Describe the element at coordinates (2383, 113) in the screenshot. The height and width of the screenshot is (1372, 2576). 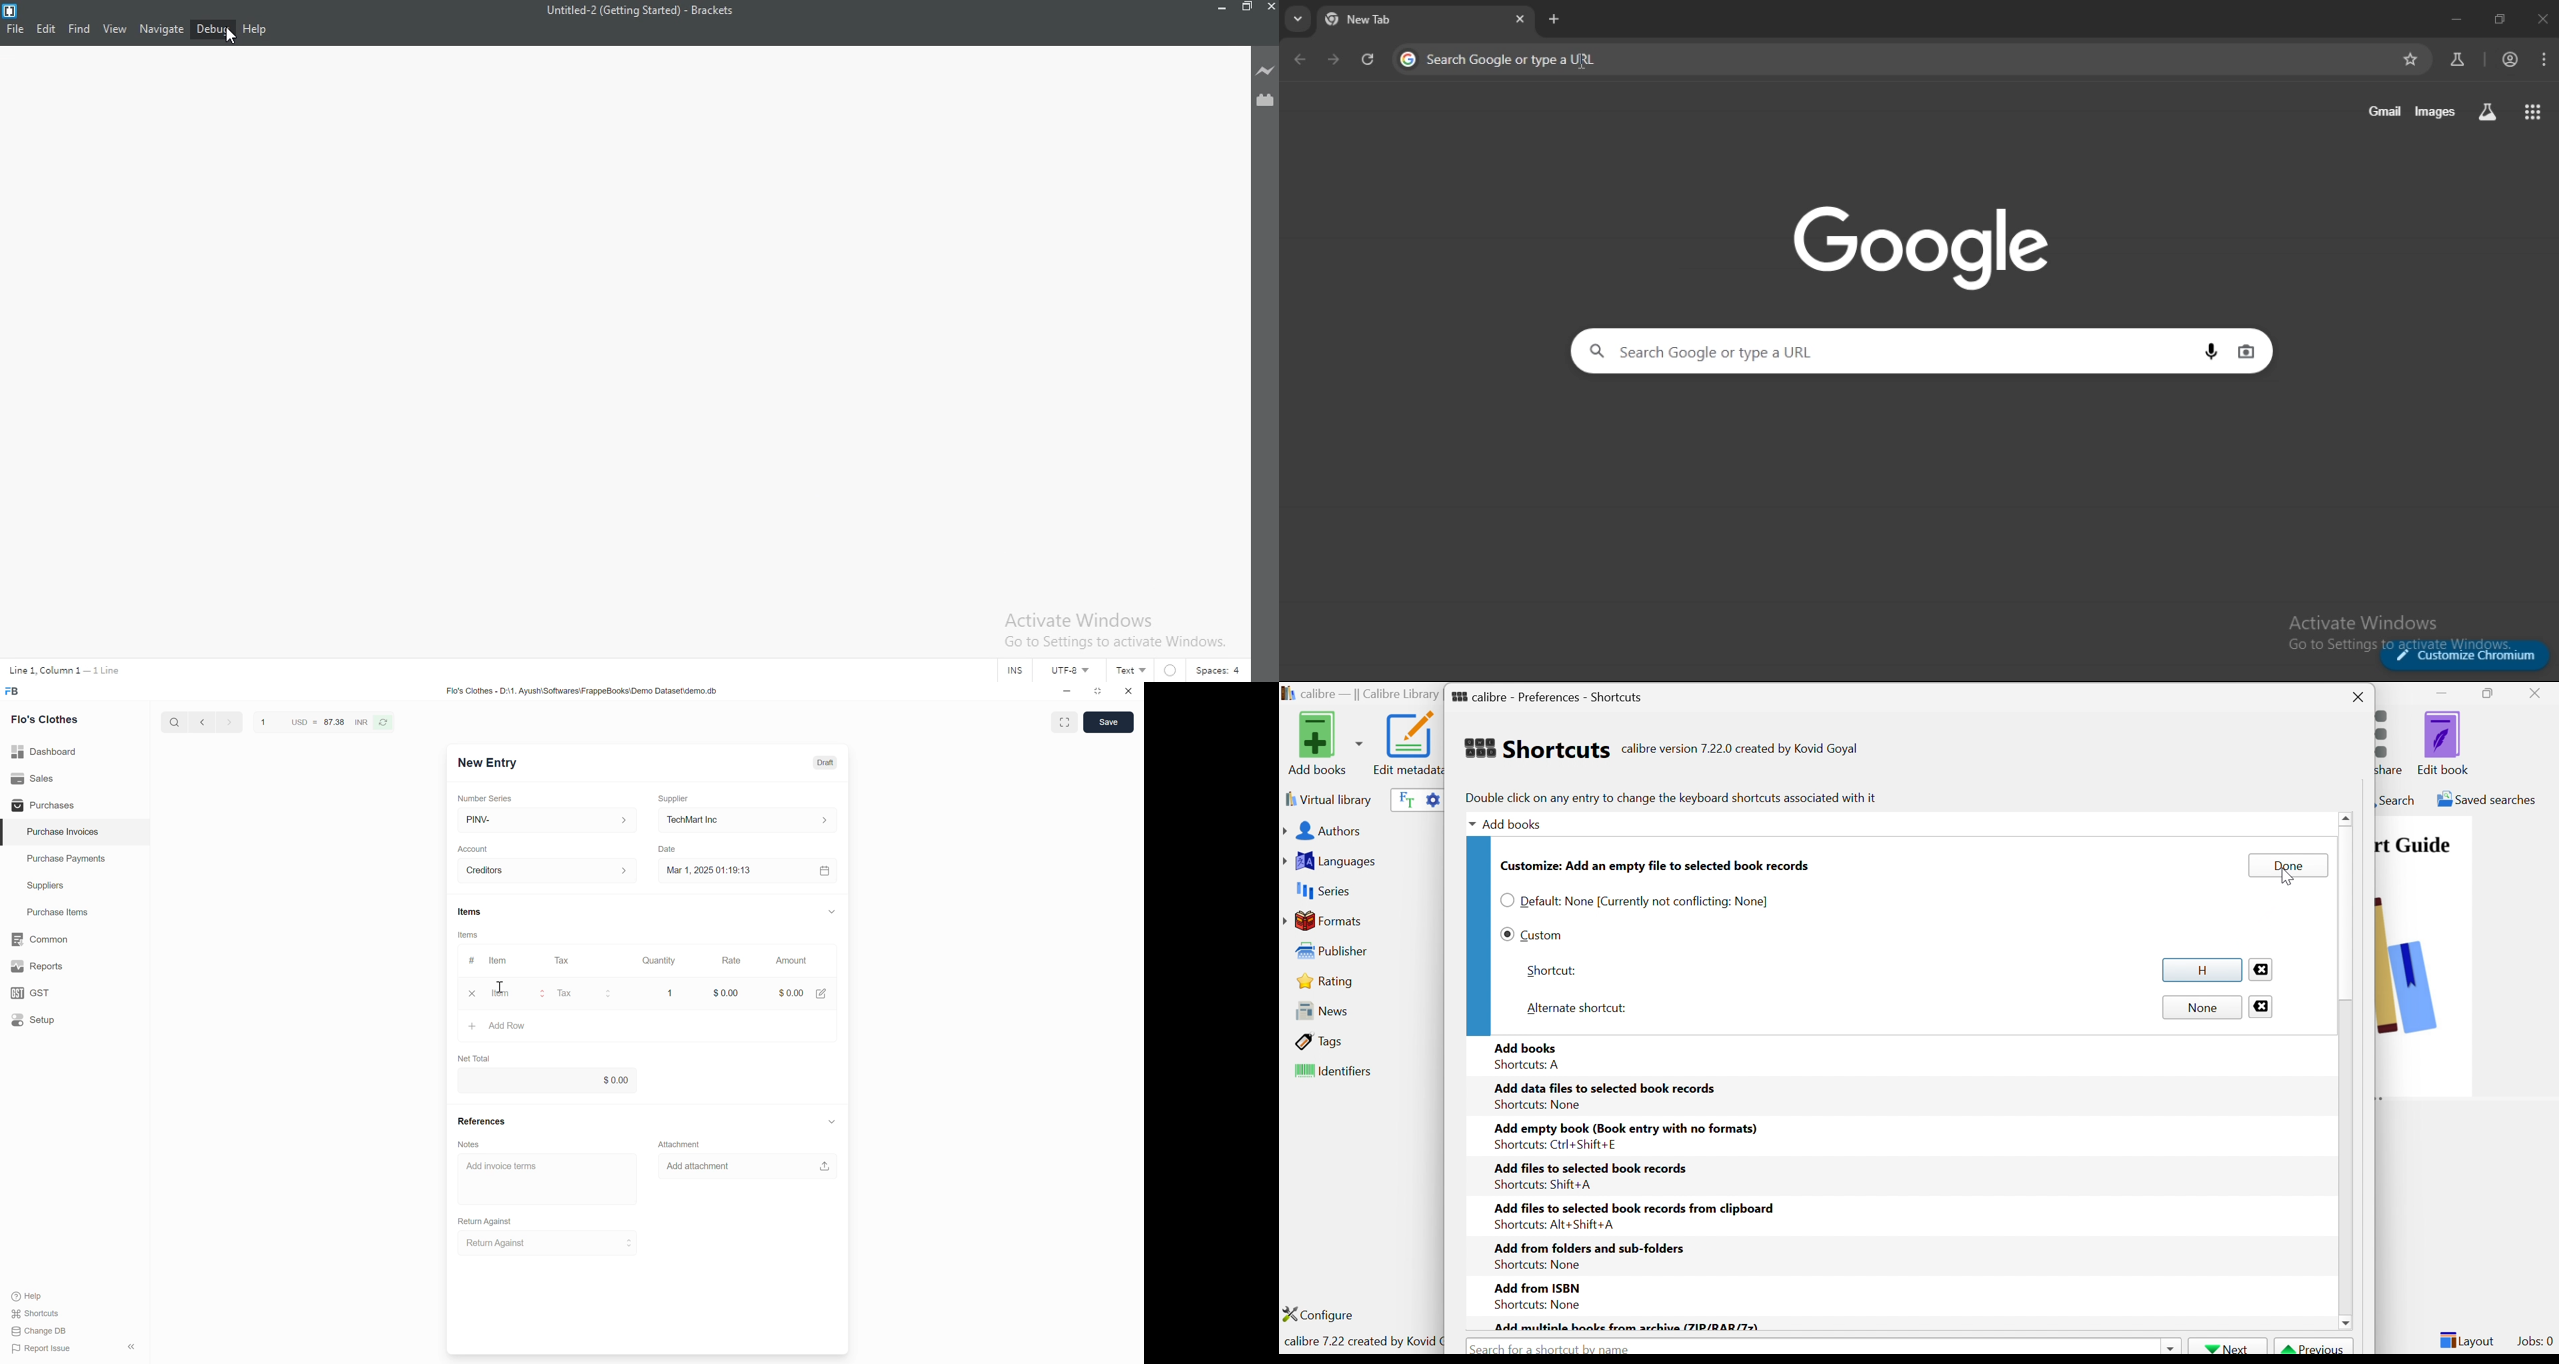
I see `gmail` at that location.